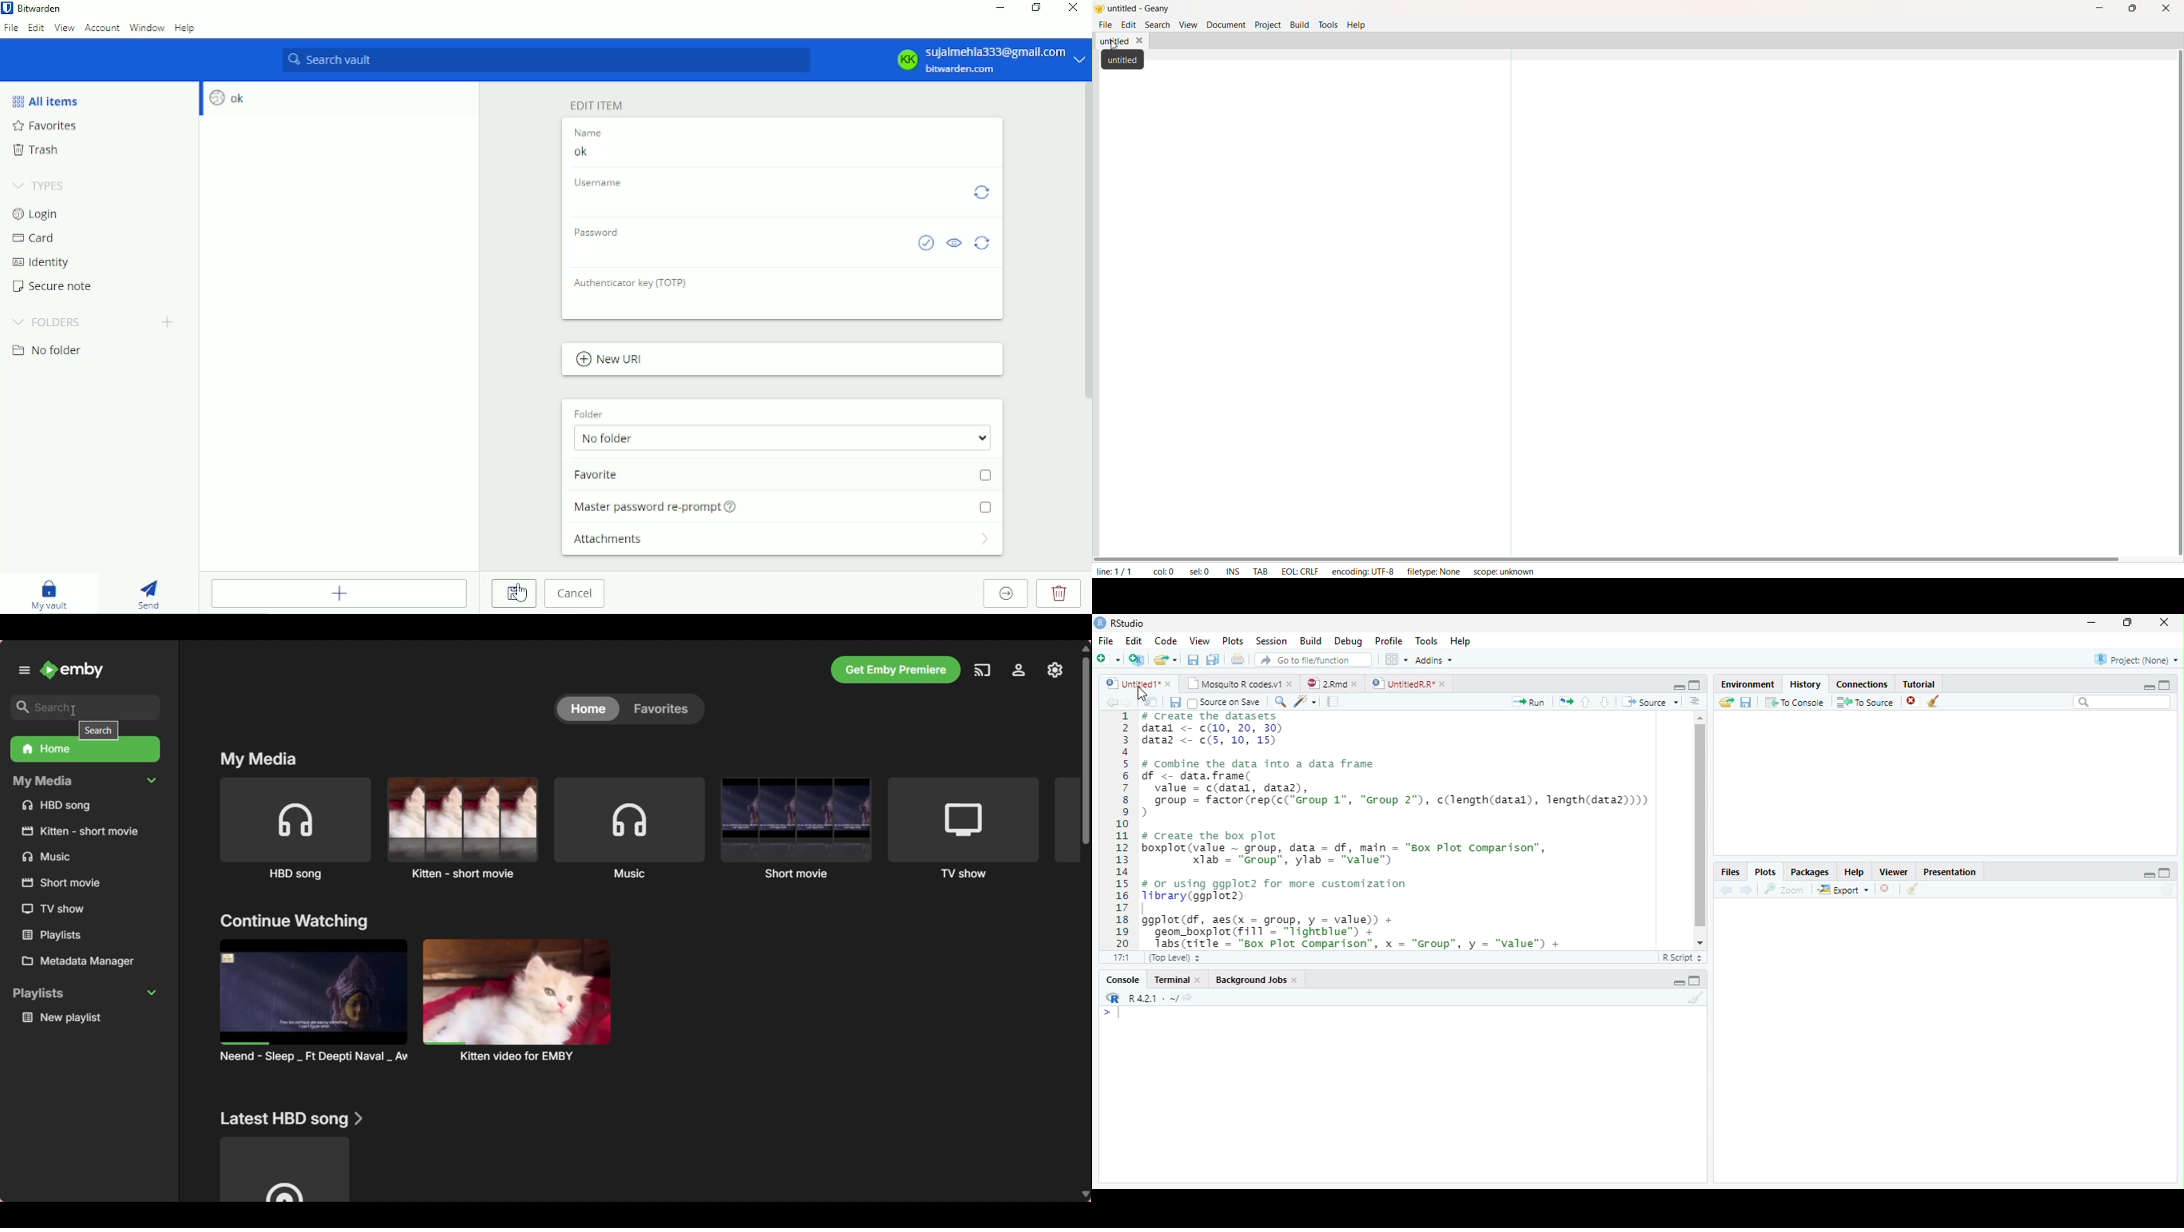 This screenshot has width=2184, height=1232. Describe the element at coordinates (1949, 872) in the screenshot. I see `Presentation` at that location.